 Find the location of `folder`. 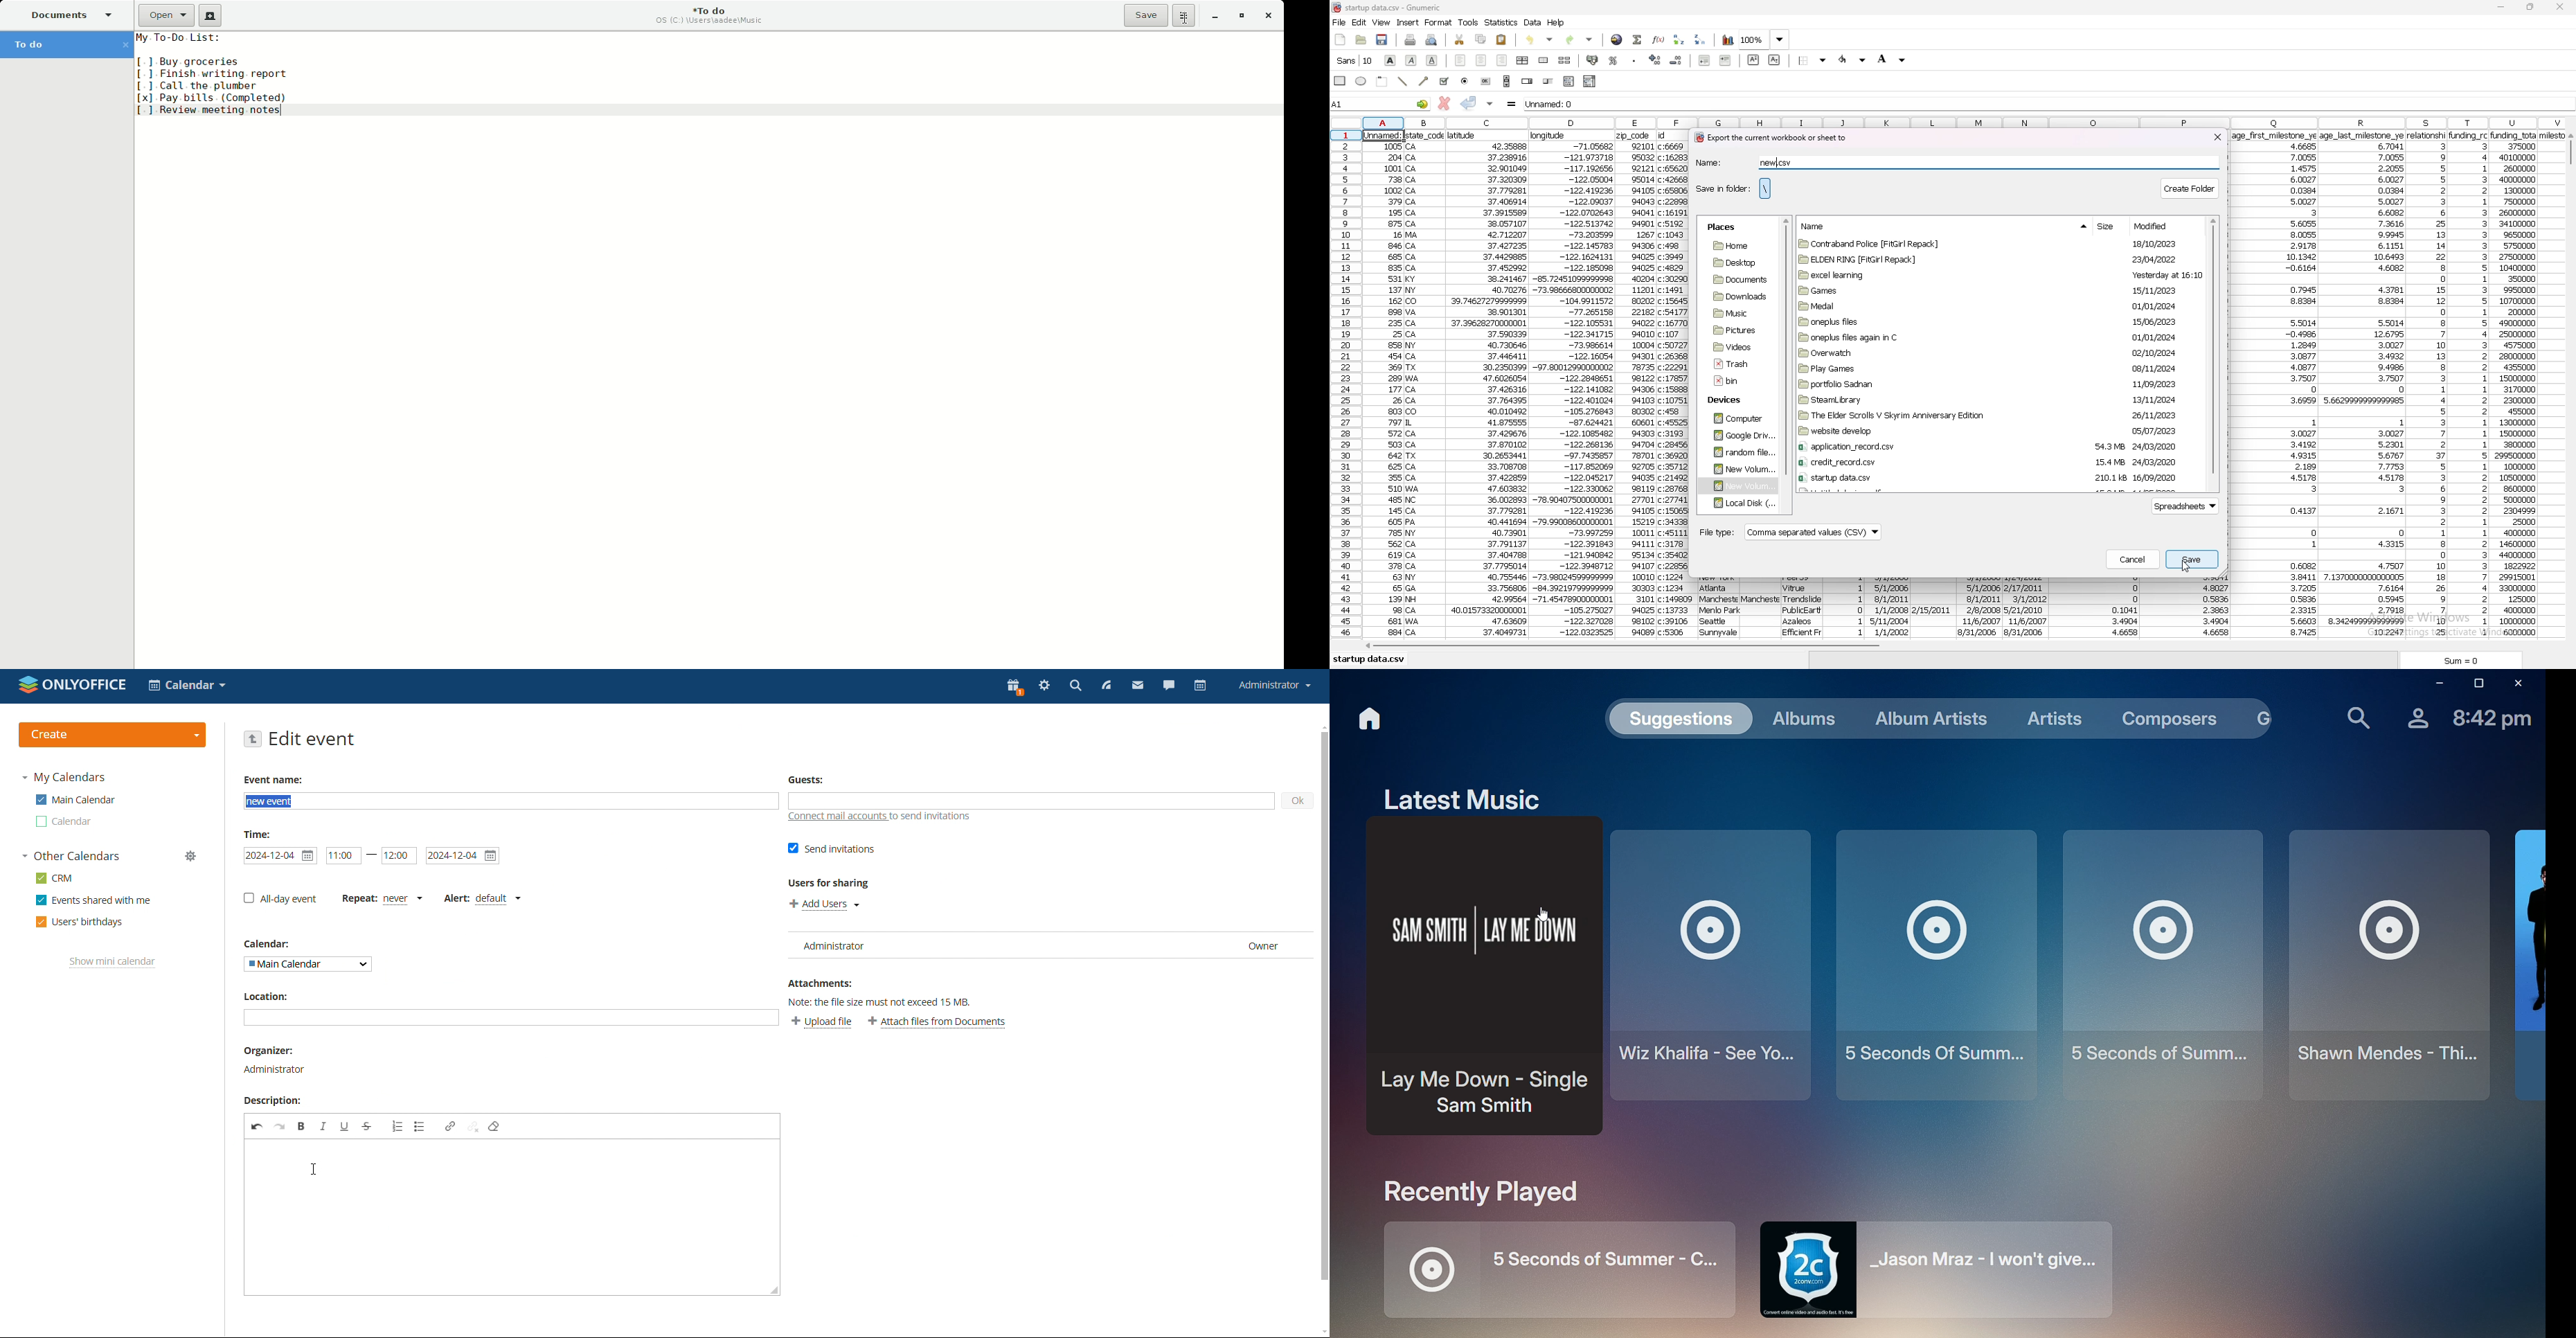

folder is located at coordinates (1995, 415).